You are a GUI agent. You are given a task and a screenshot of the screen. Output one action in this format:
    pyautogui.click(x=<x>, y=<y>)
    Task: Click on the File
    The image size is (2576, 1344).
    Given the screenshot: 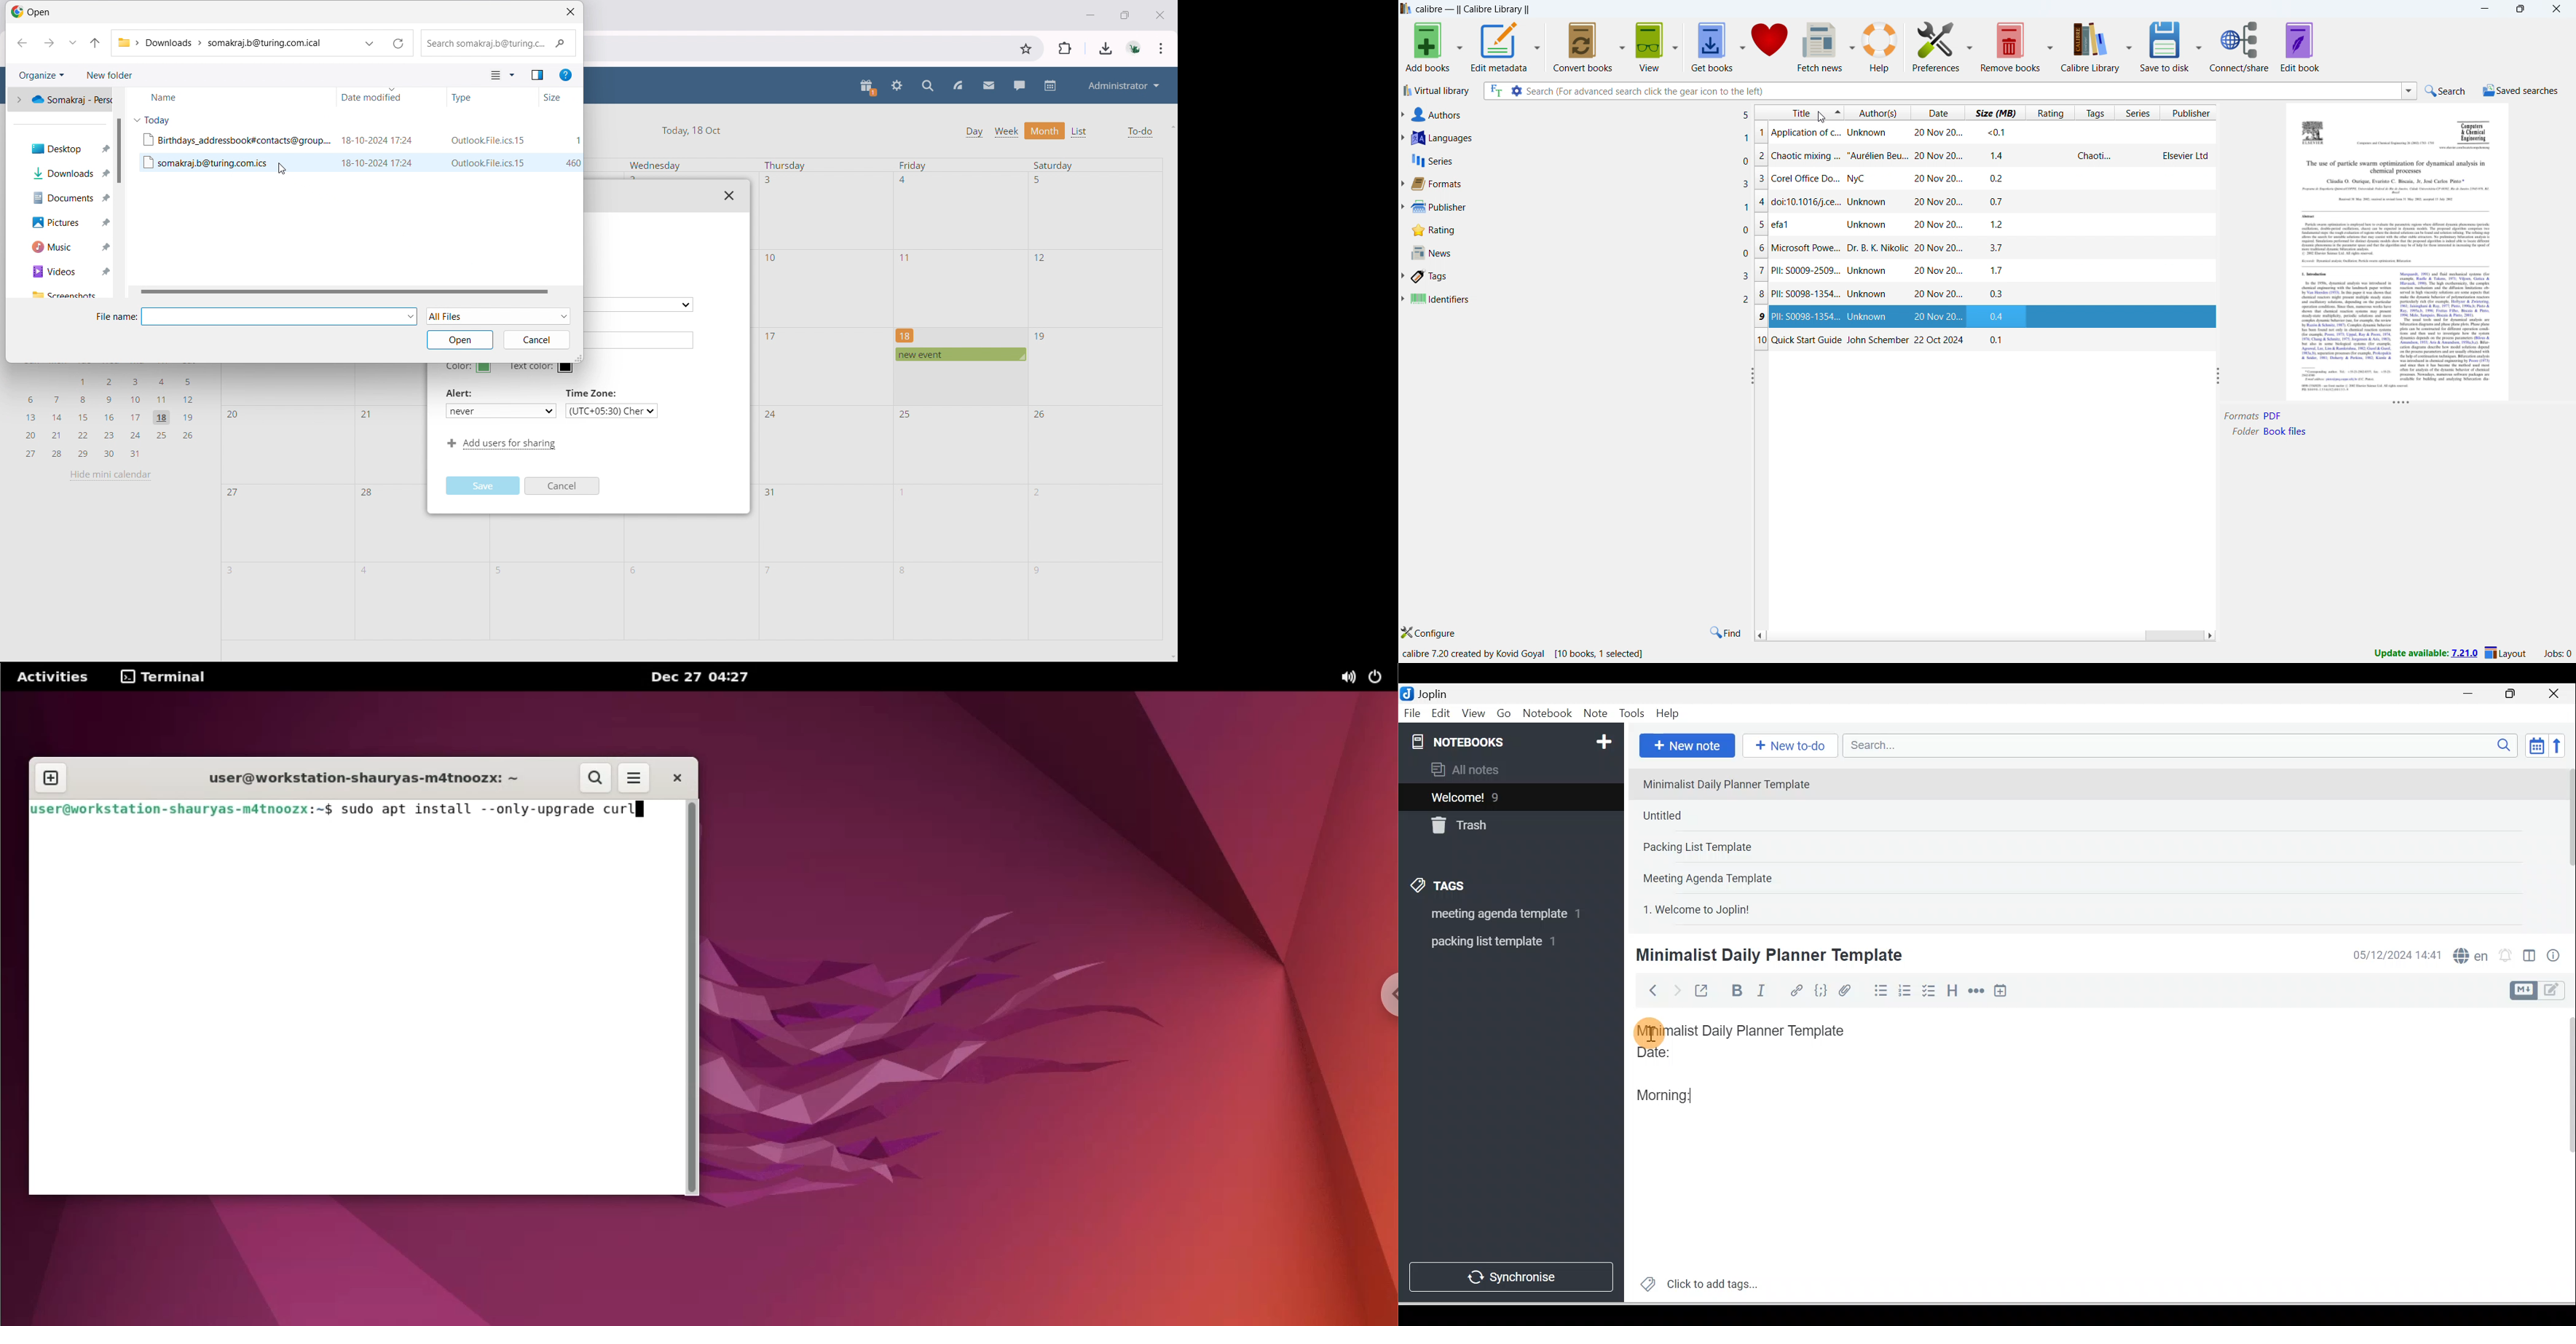 What is the action you would take?
    pyautogui.click(x=1413, y=712)
    